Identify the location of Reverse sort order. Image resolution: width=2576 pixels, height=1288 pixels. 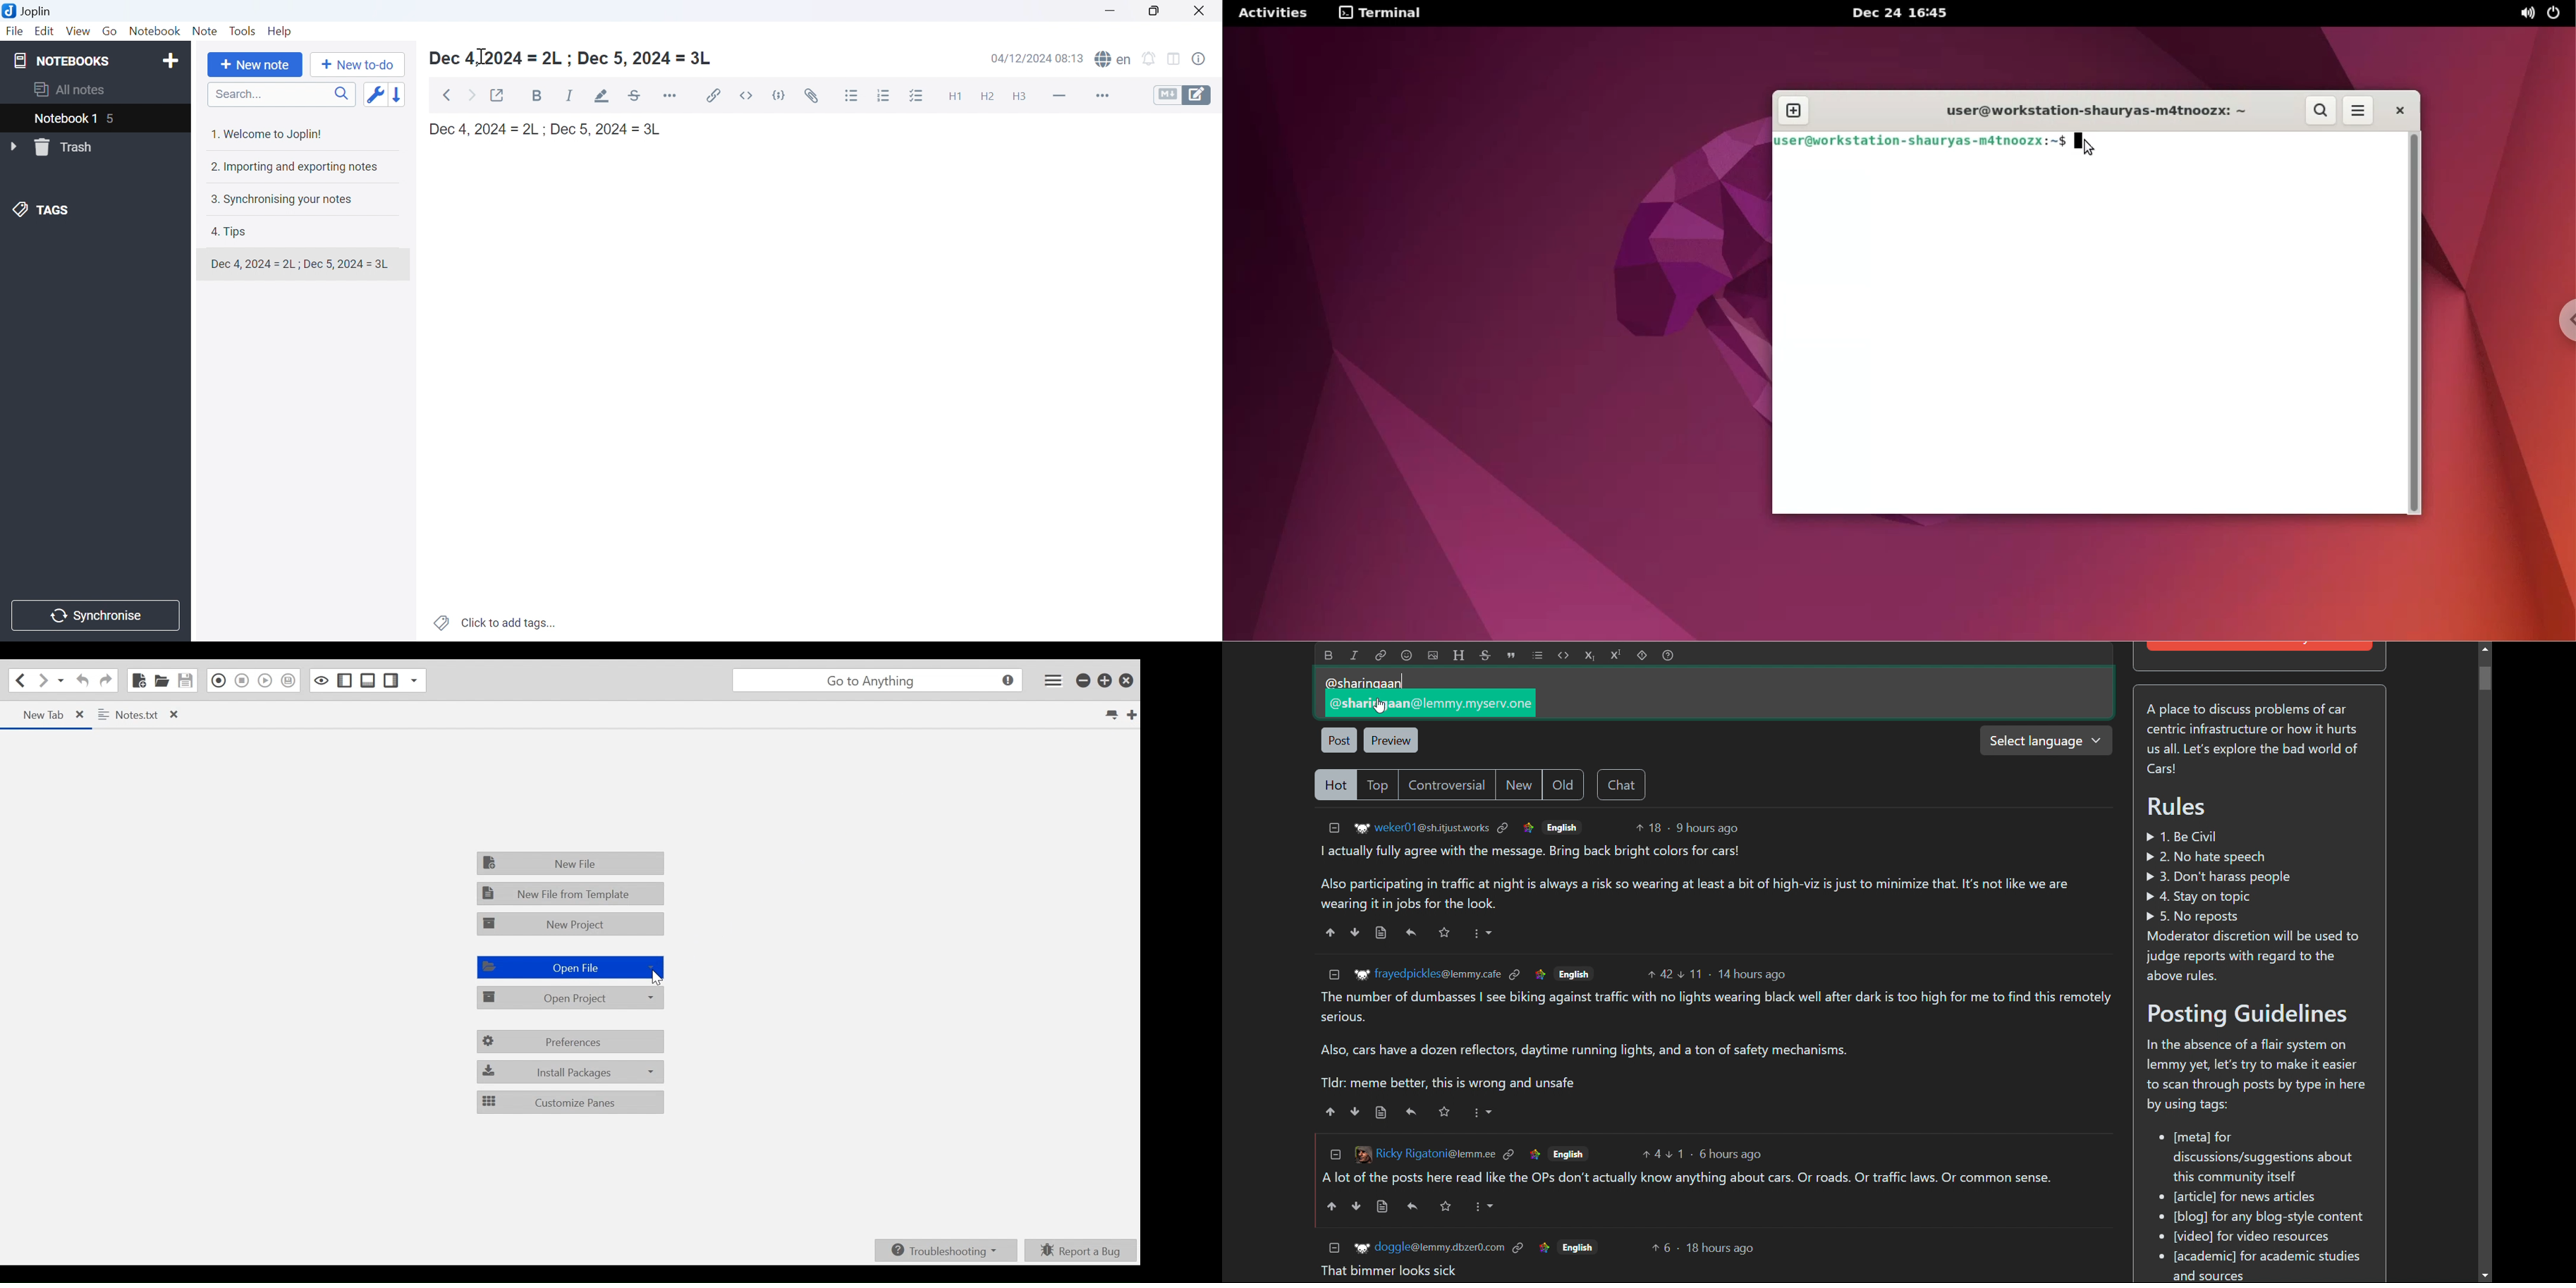
(400, 92).